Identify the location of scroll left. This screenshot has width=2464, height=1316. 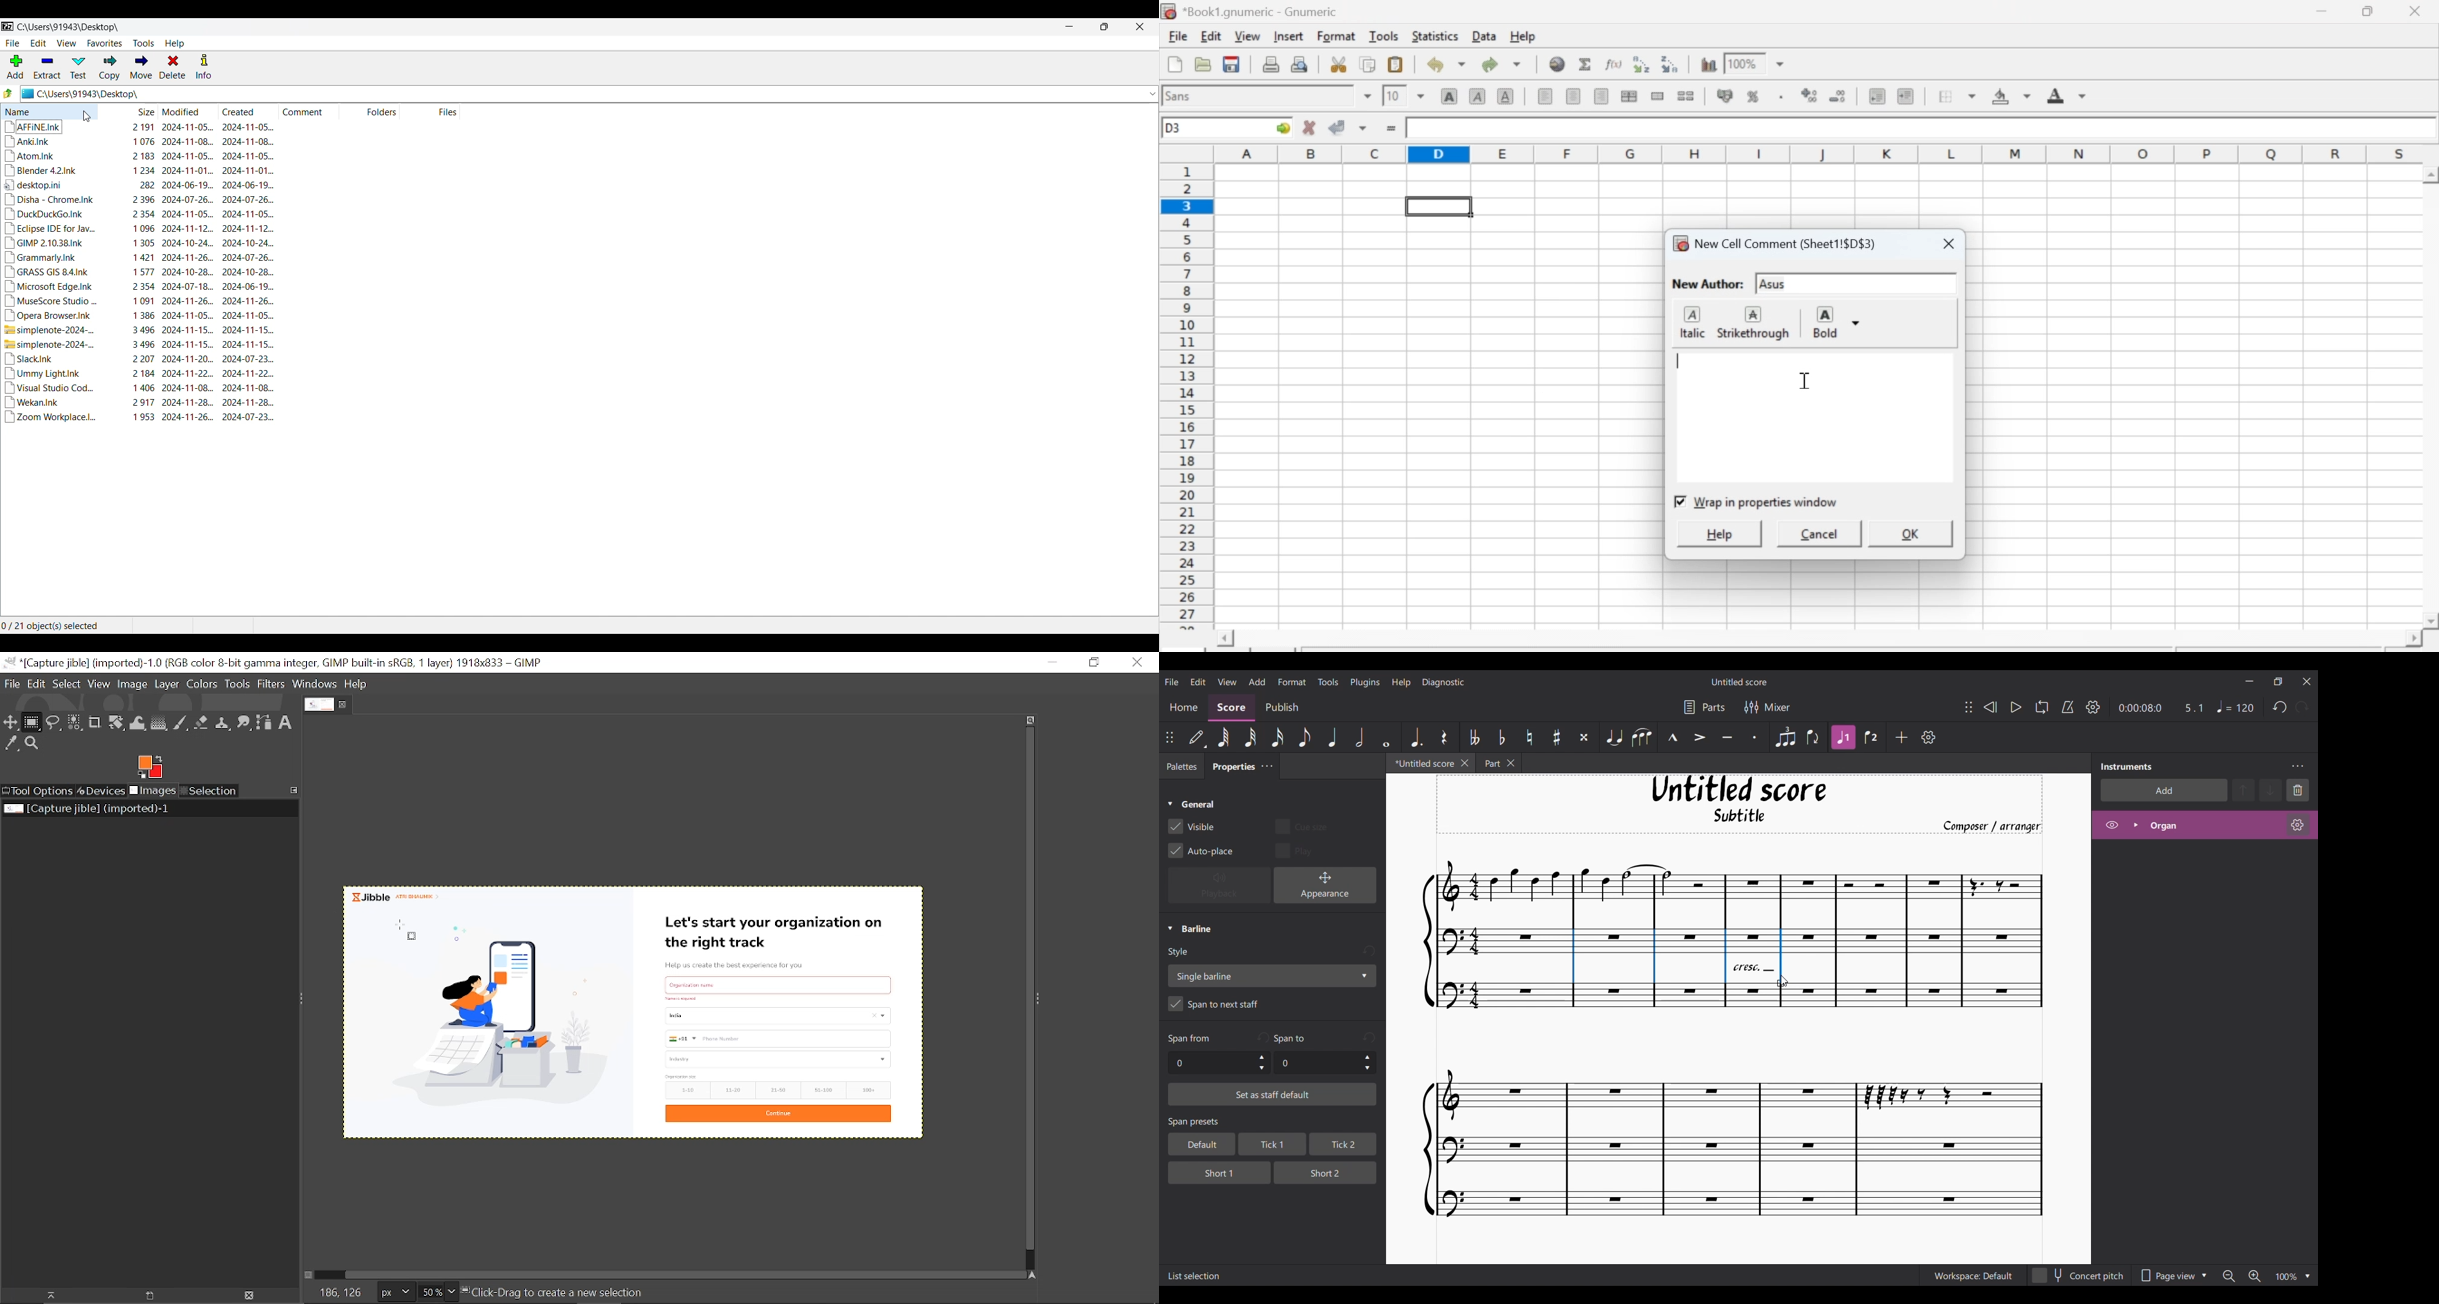
(1223, 638).